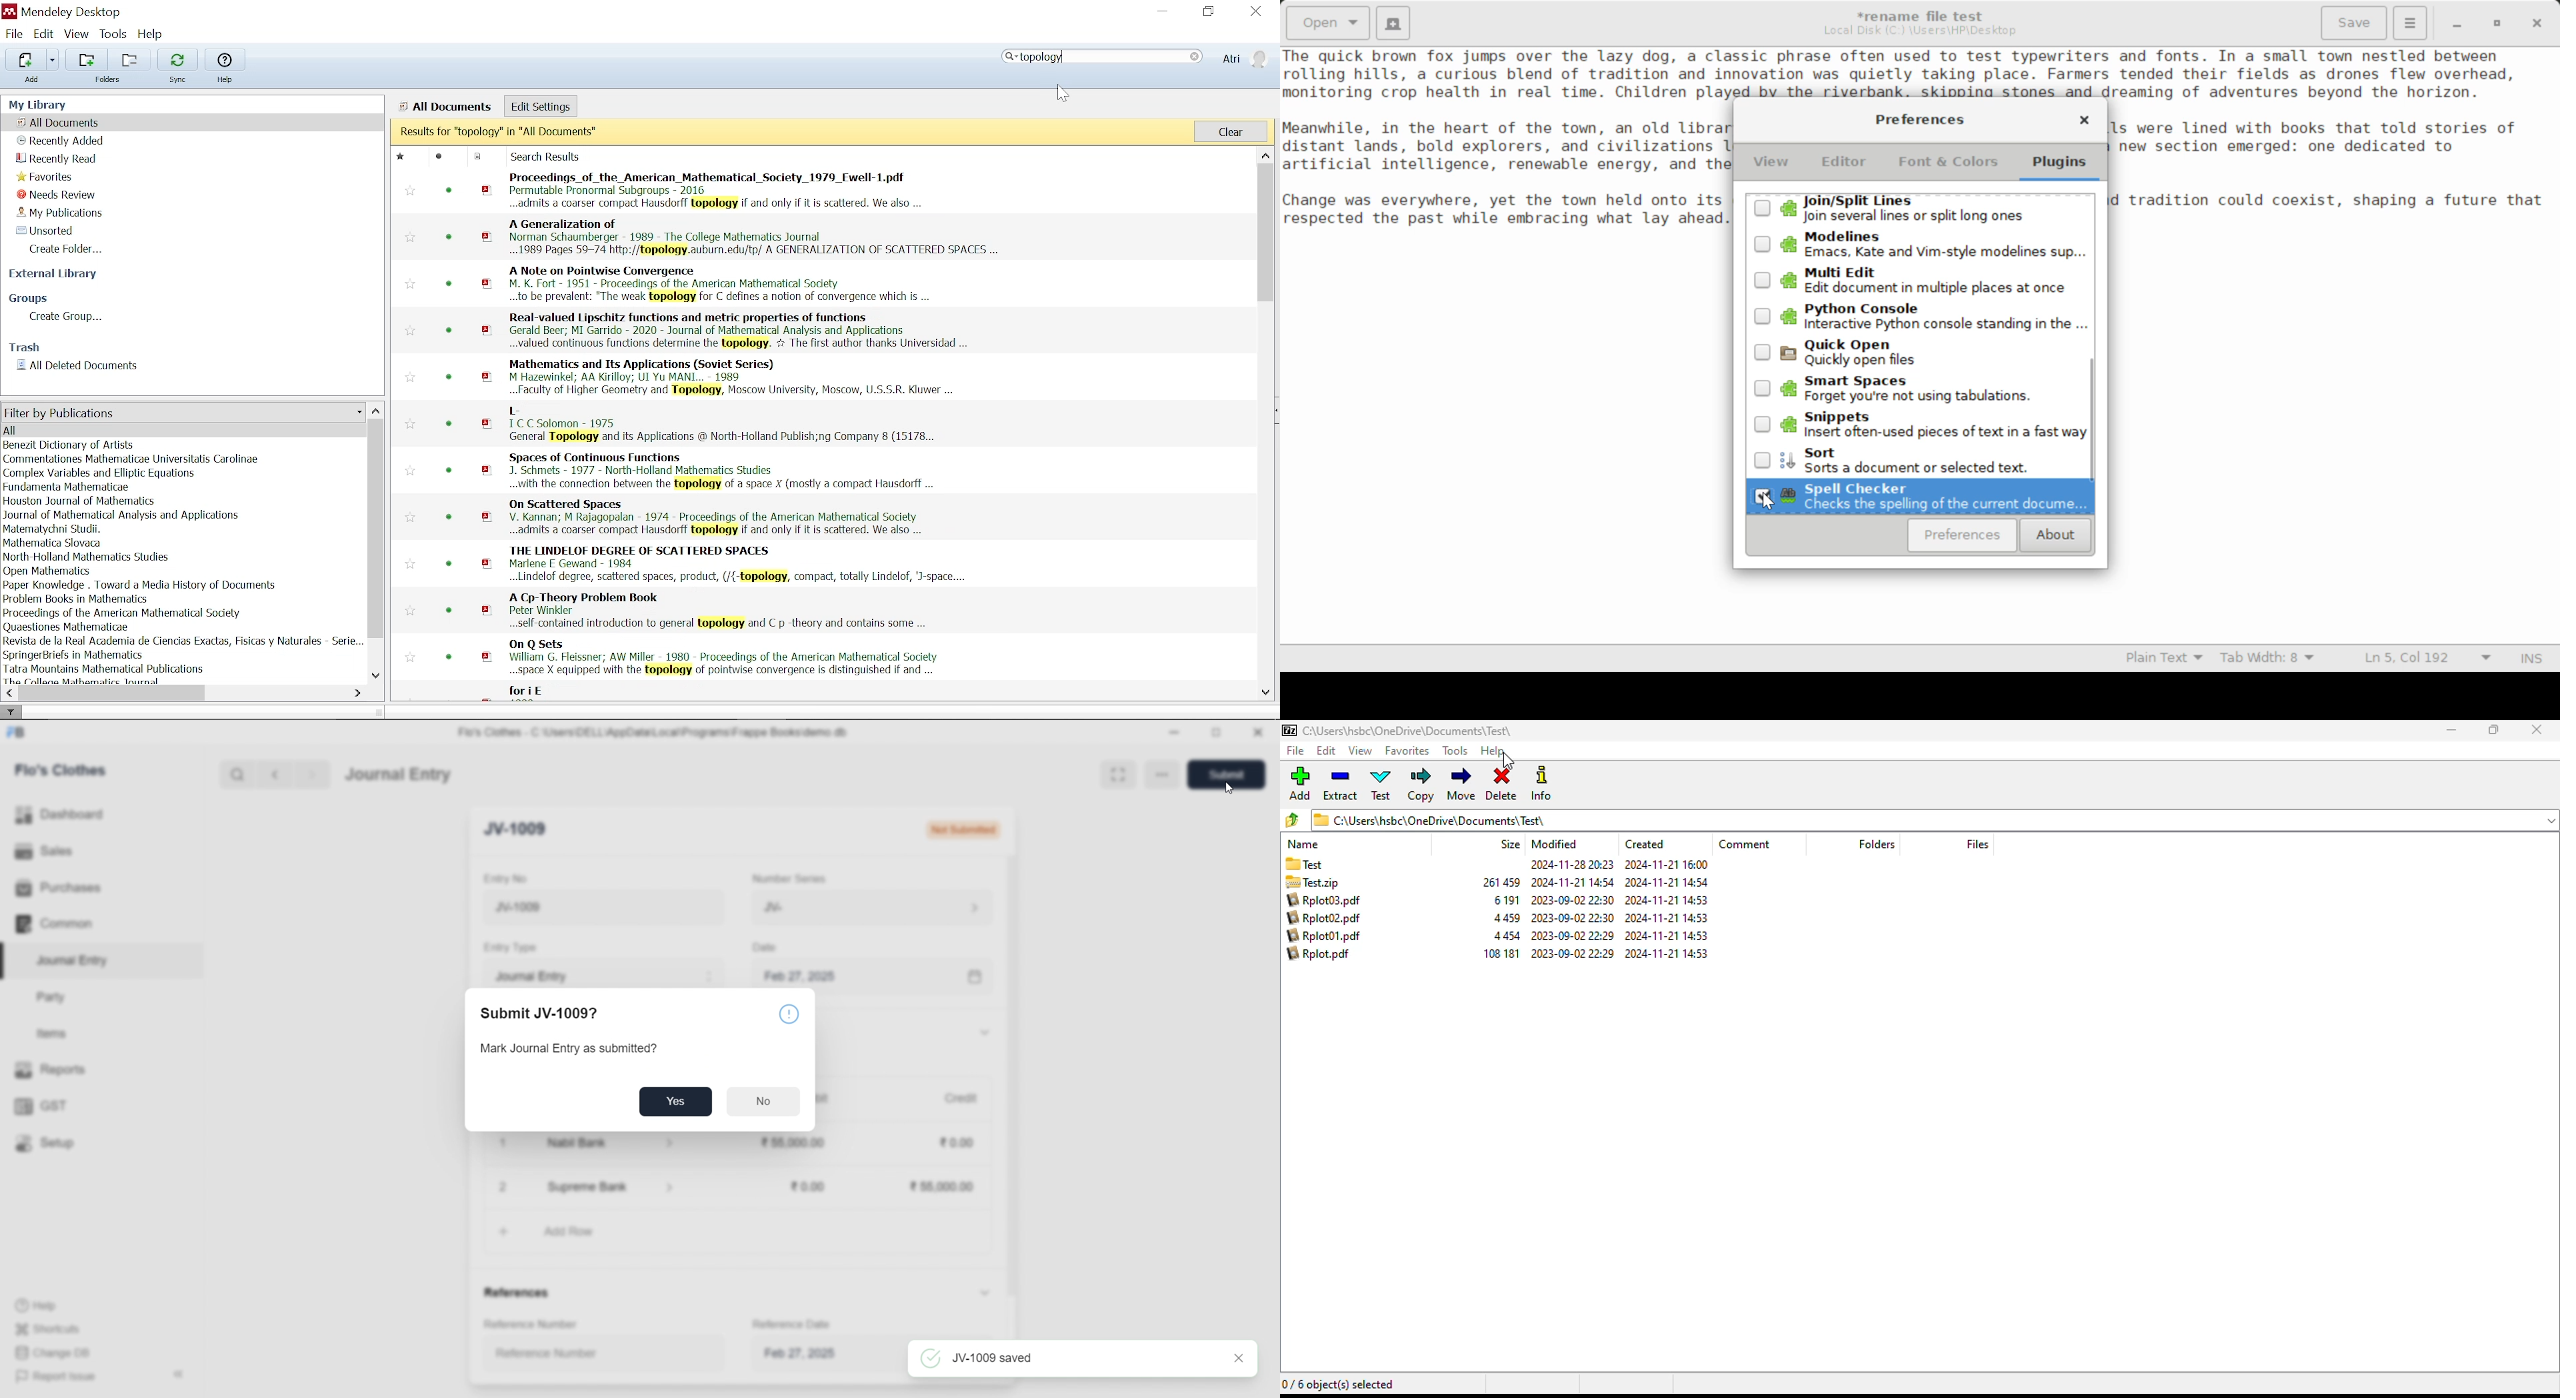  I want to click on Tools, so click(113, 33).